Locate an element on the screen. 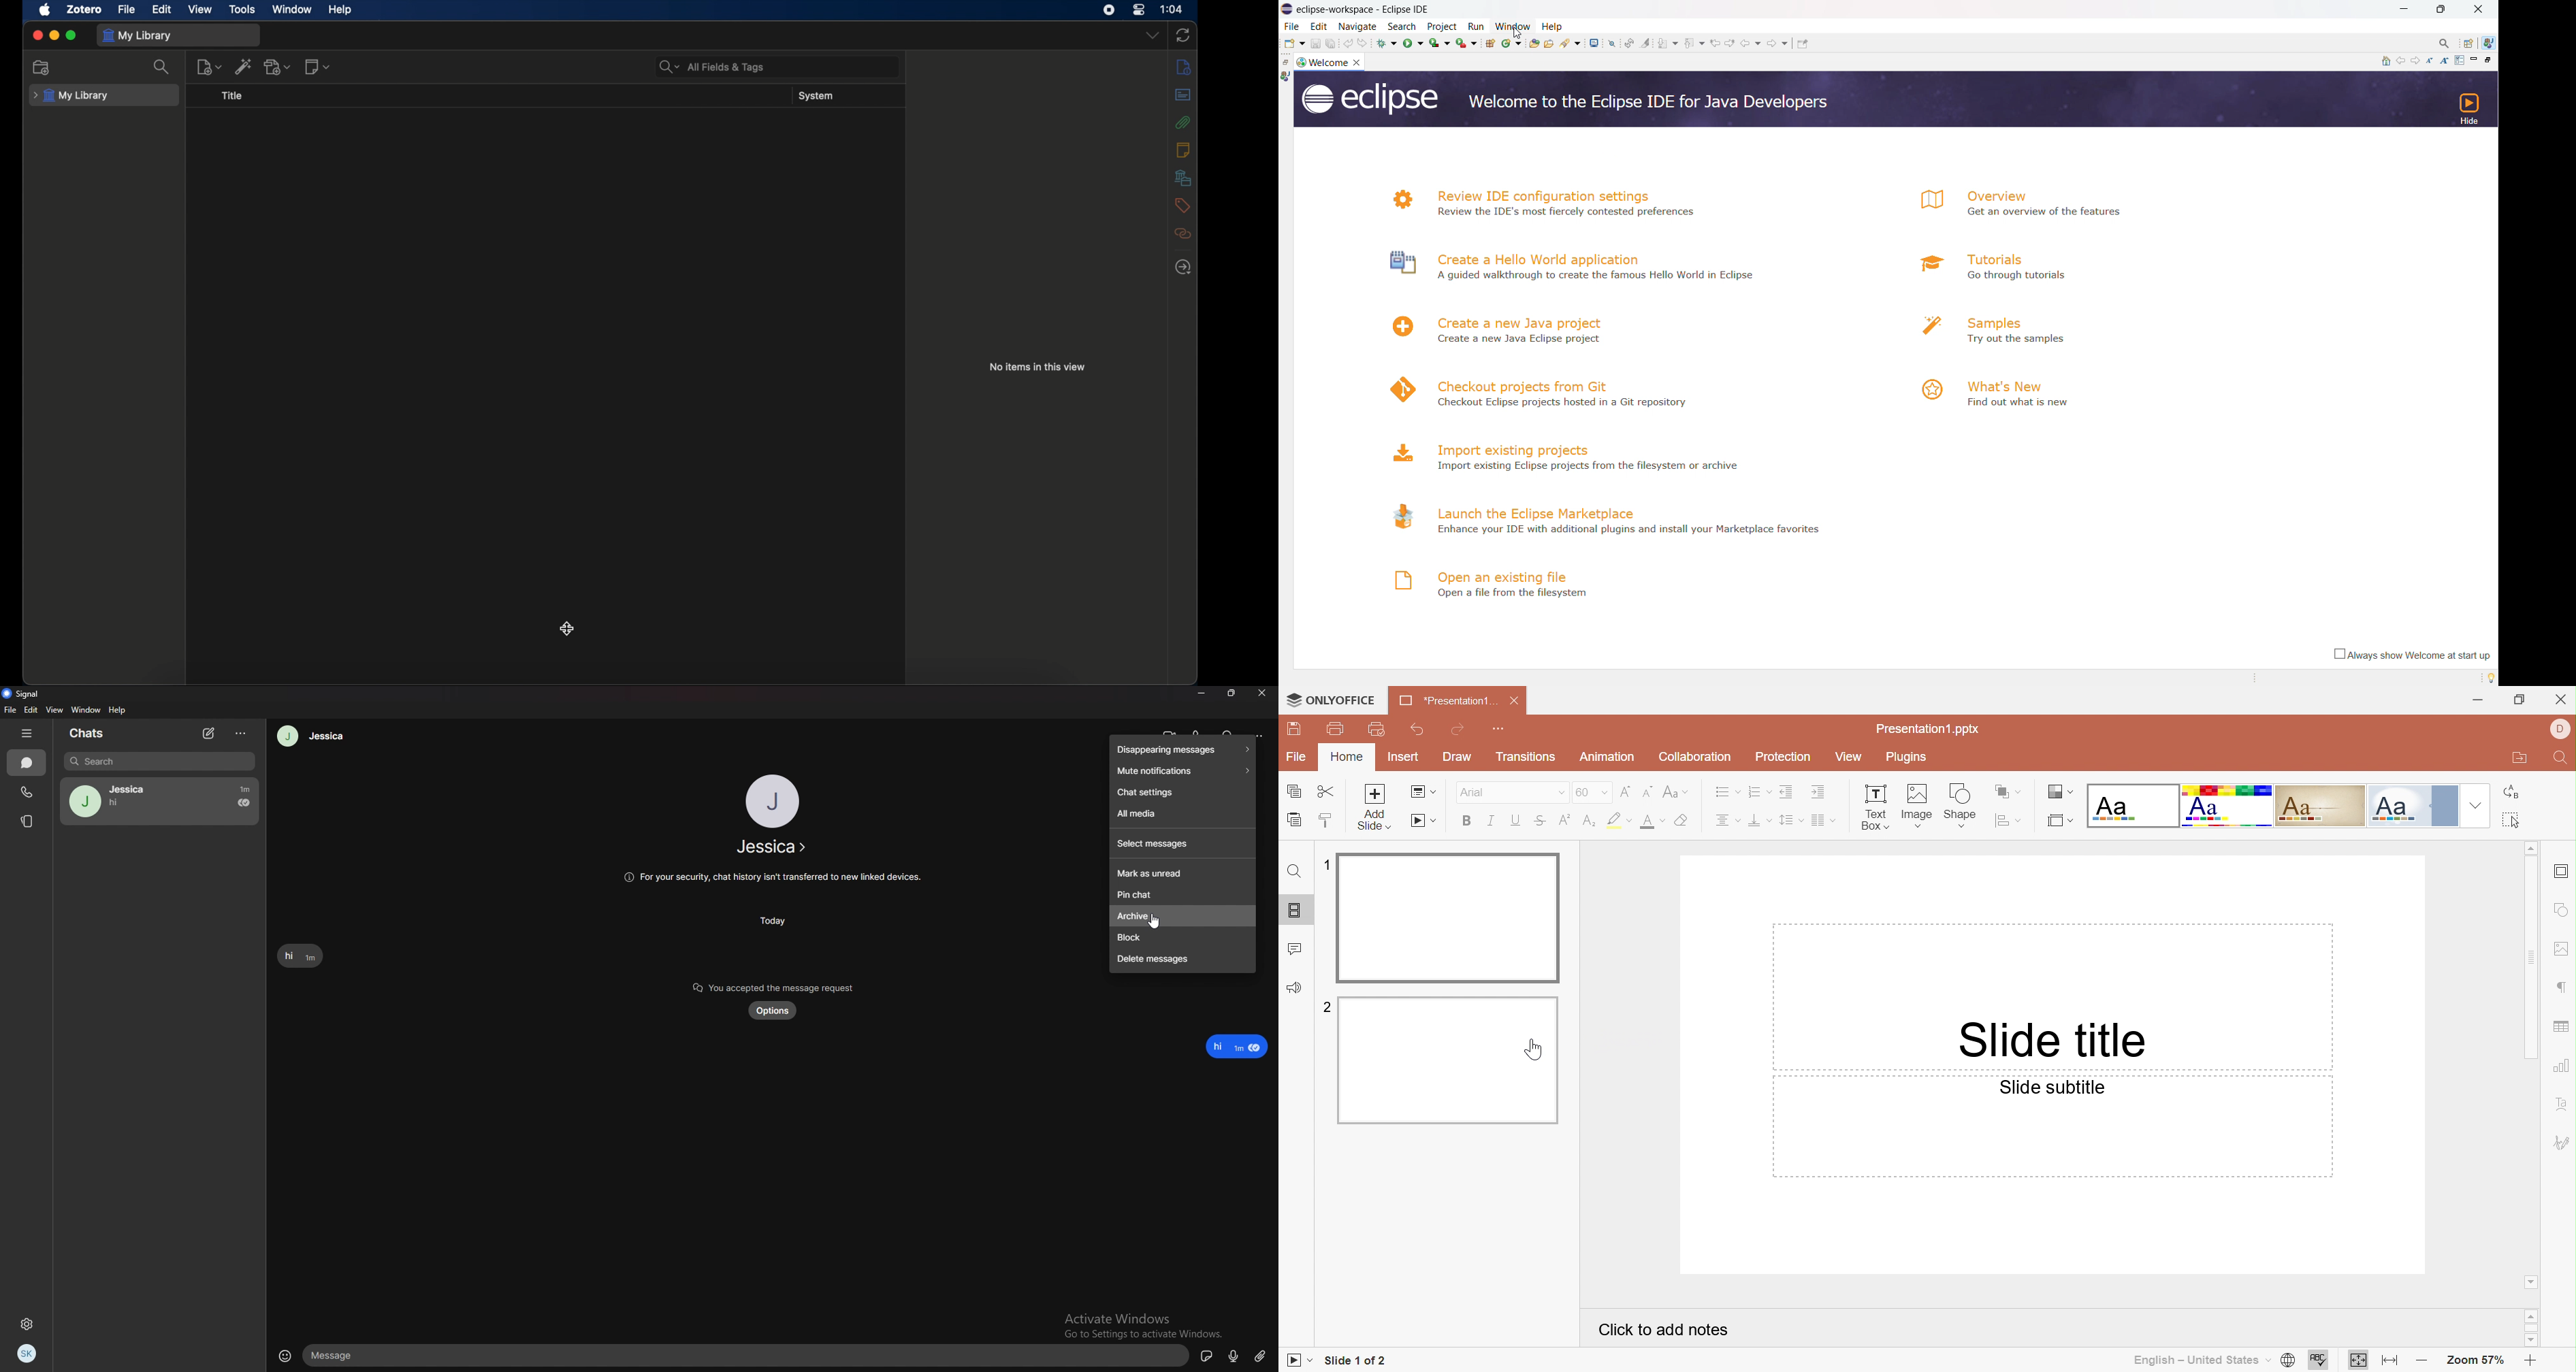 This screenshot has height=1372, width=2576. new item is located at coordinates (210, 67).